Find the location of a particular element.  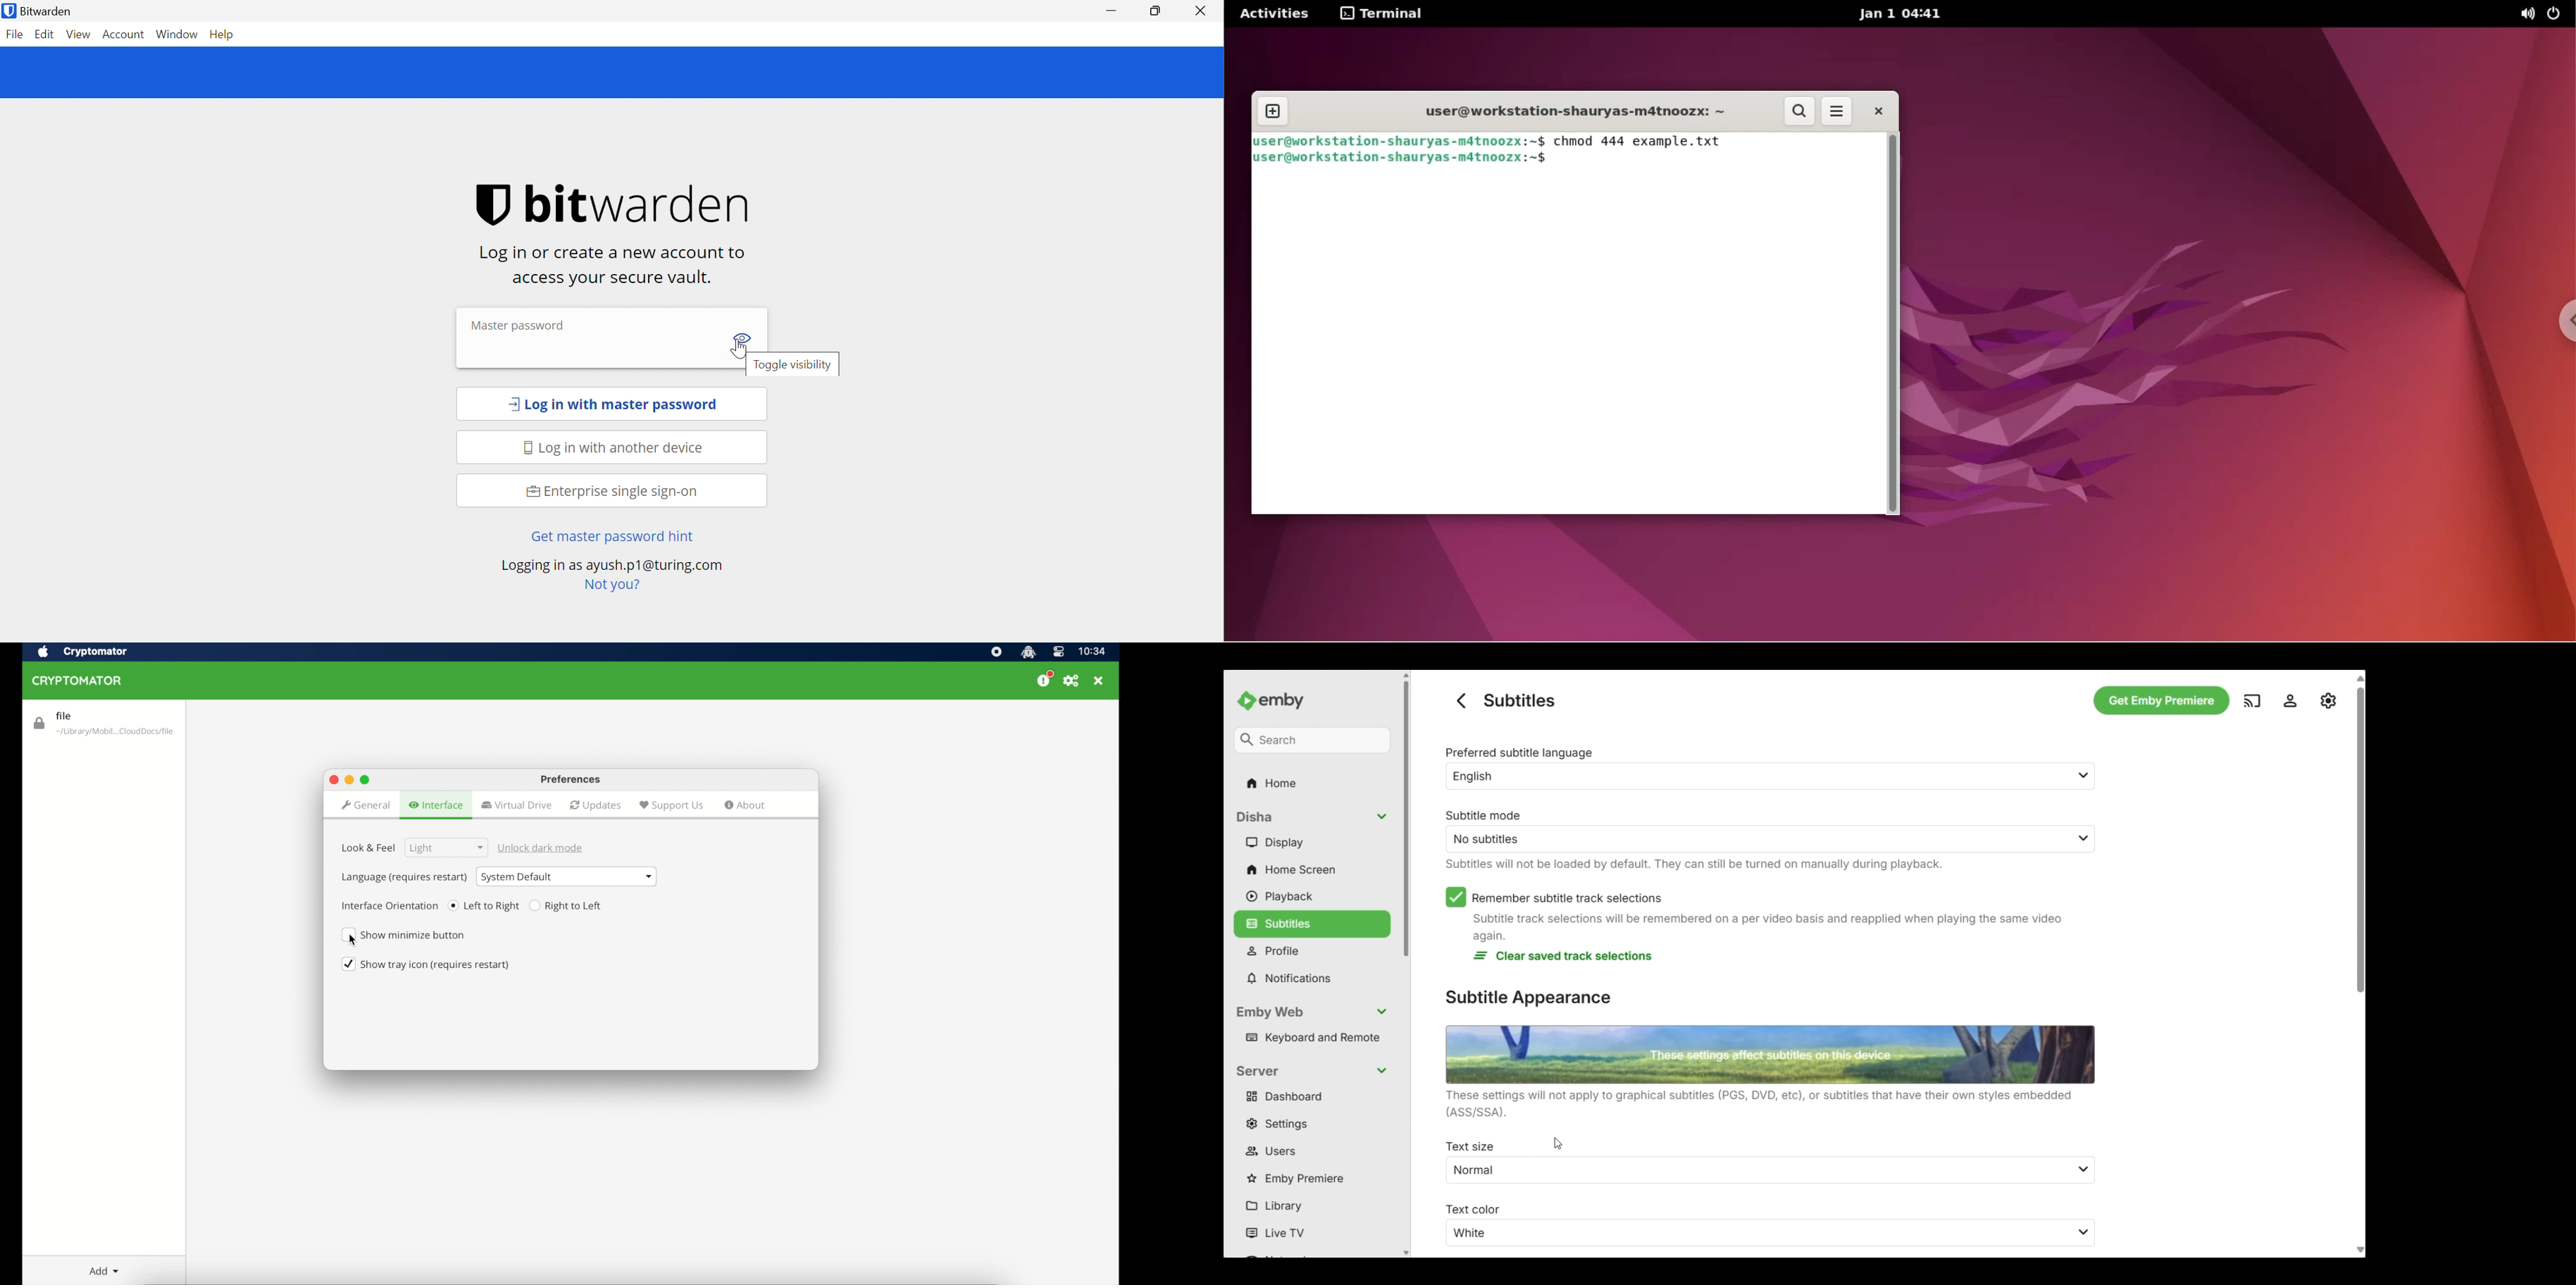

Account is located at coordinates (123, 34).